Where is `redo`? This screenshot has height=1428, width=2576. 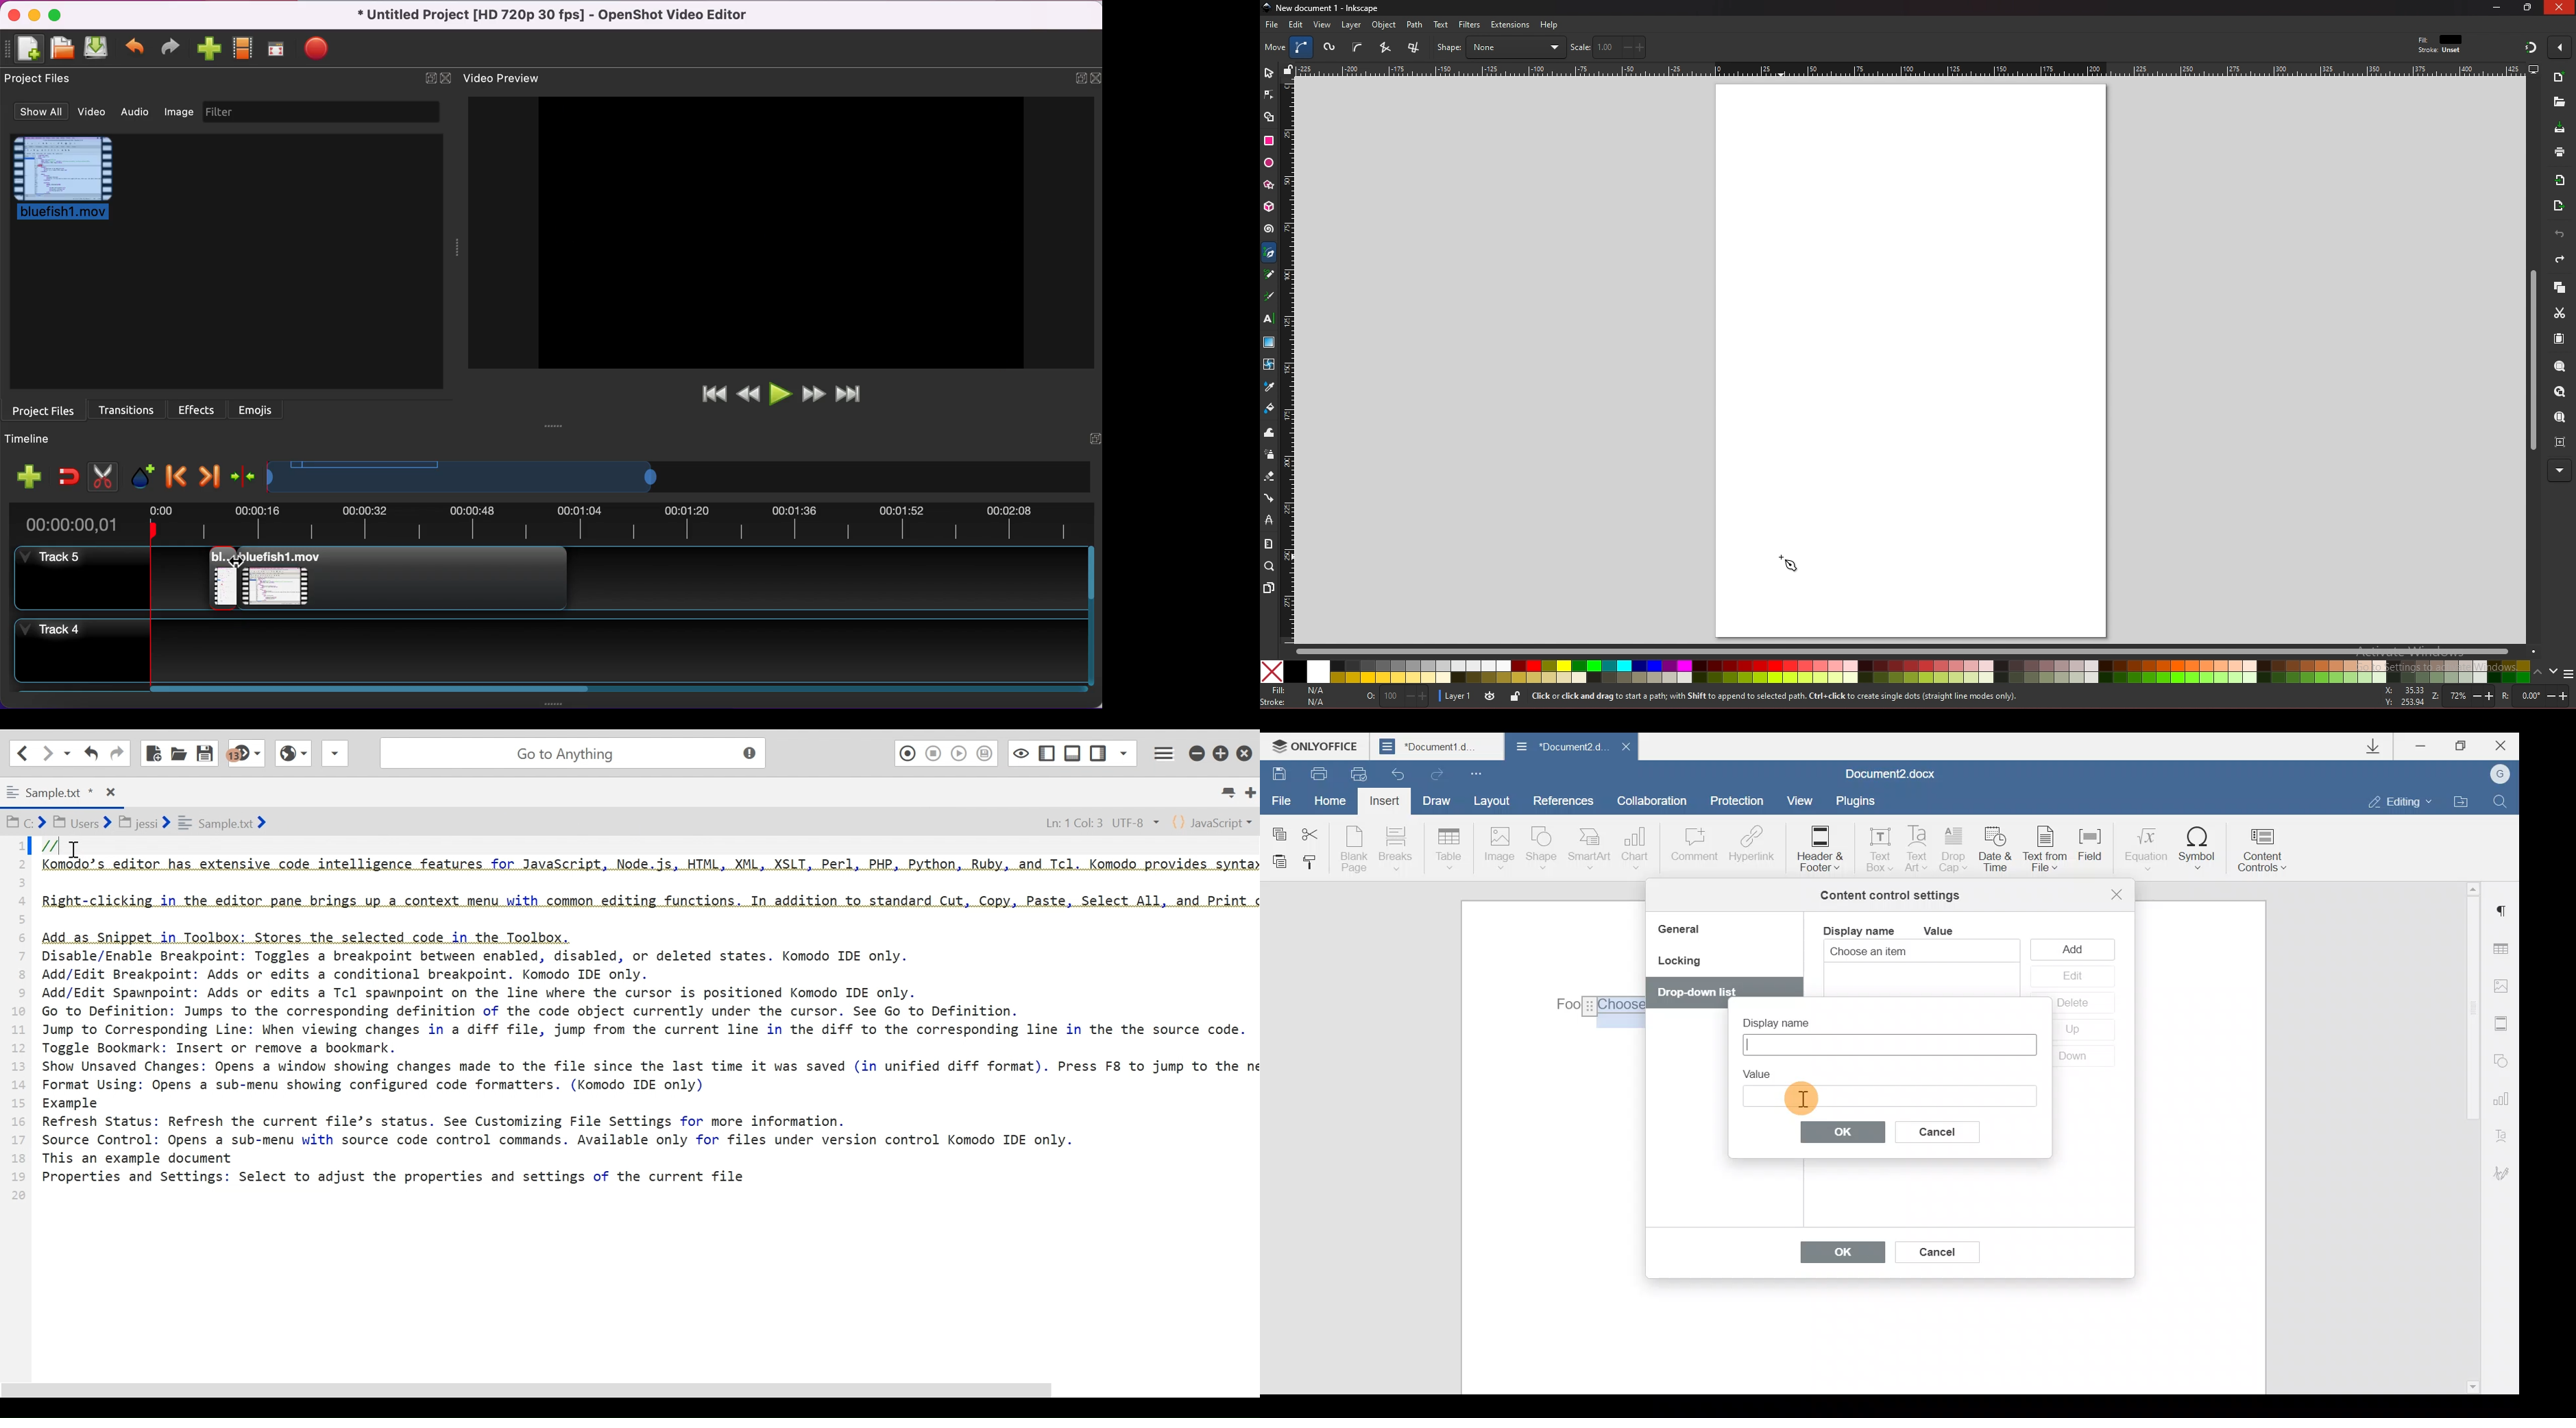 redo is located at coordinates (174, 49).